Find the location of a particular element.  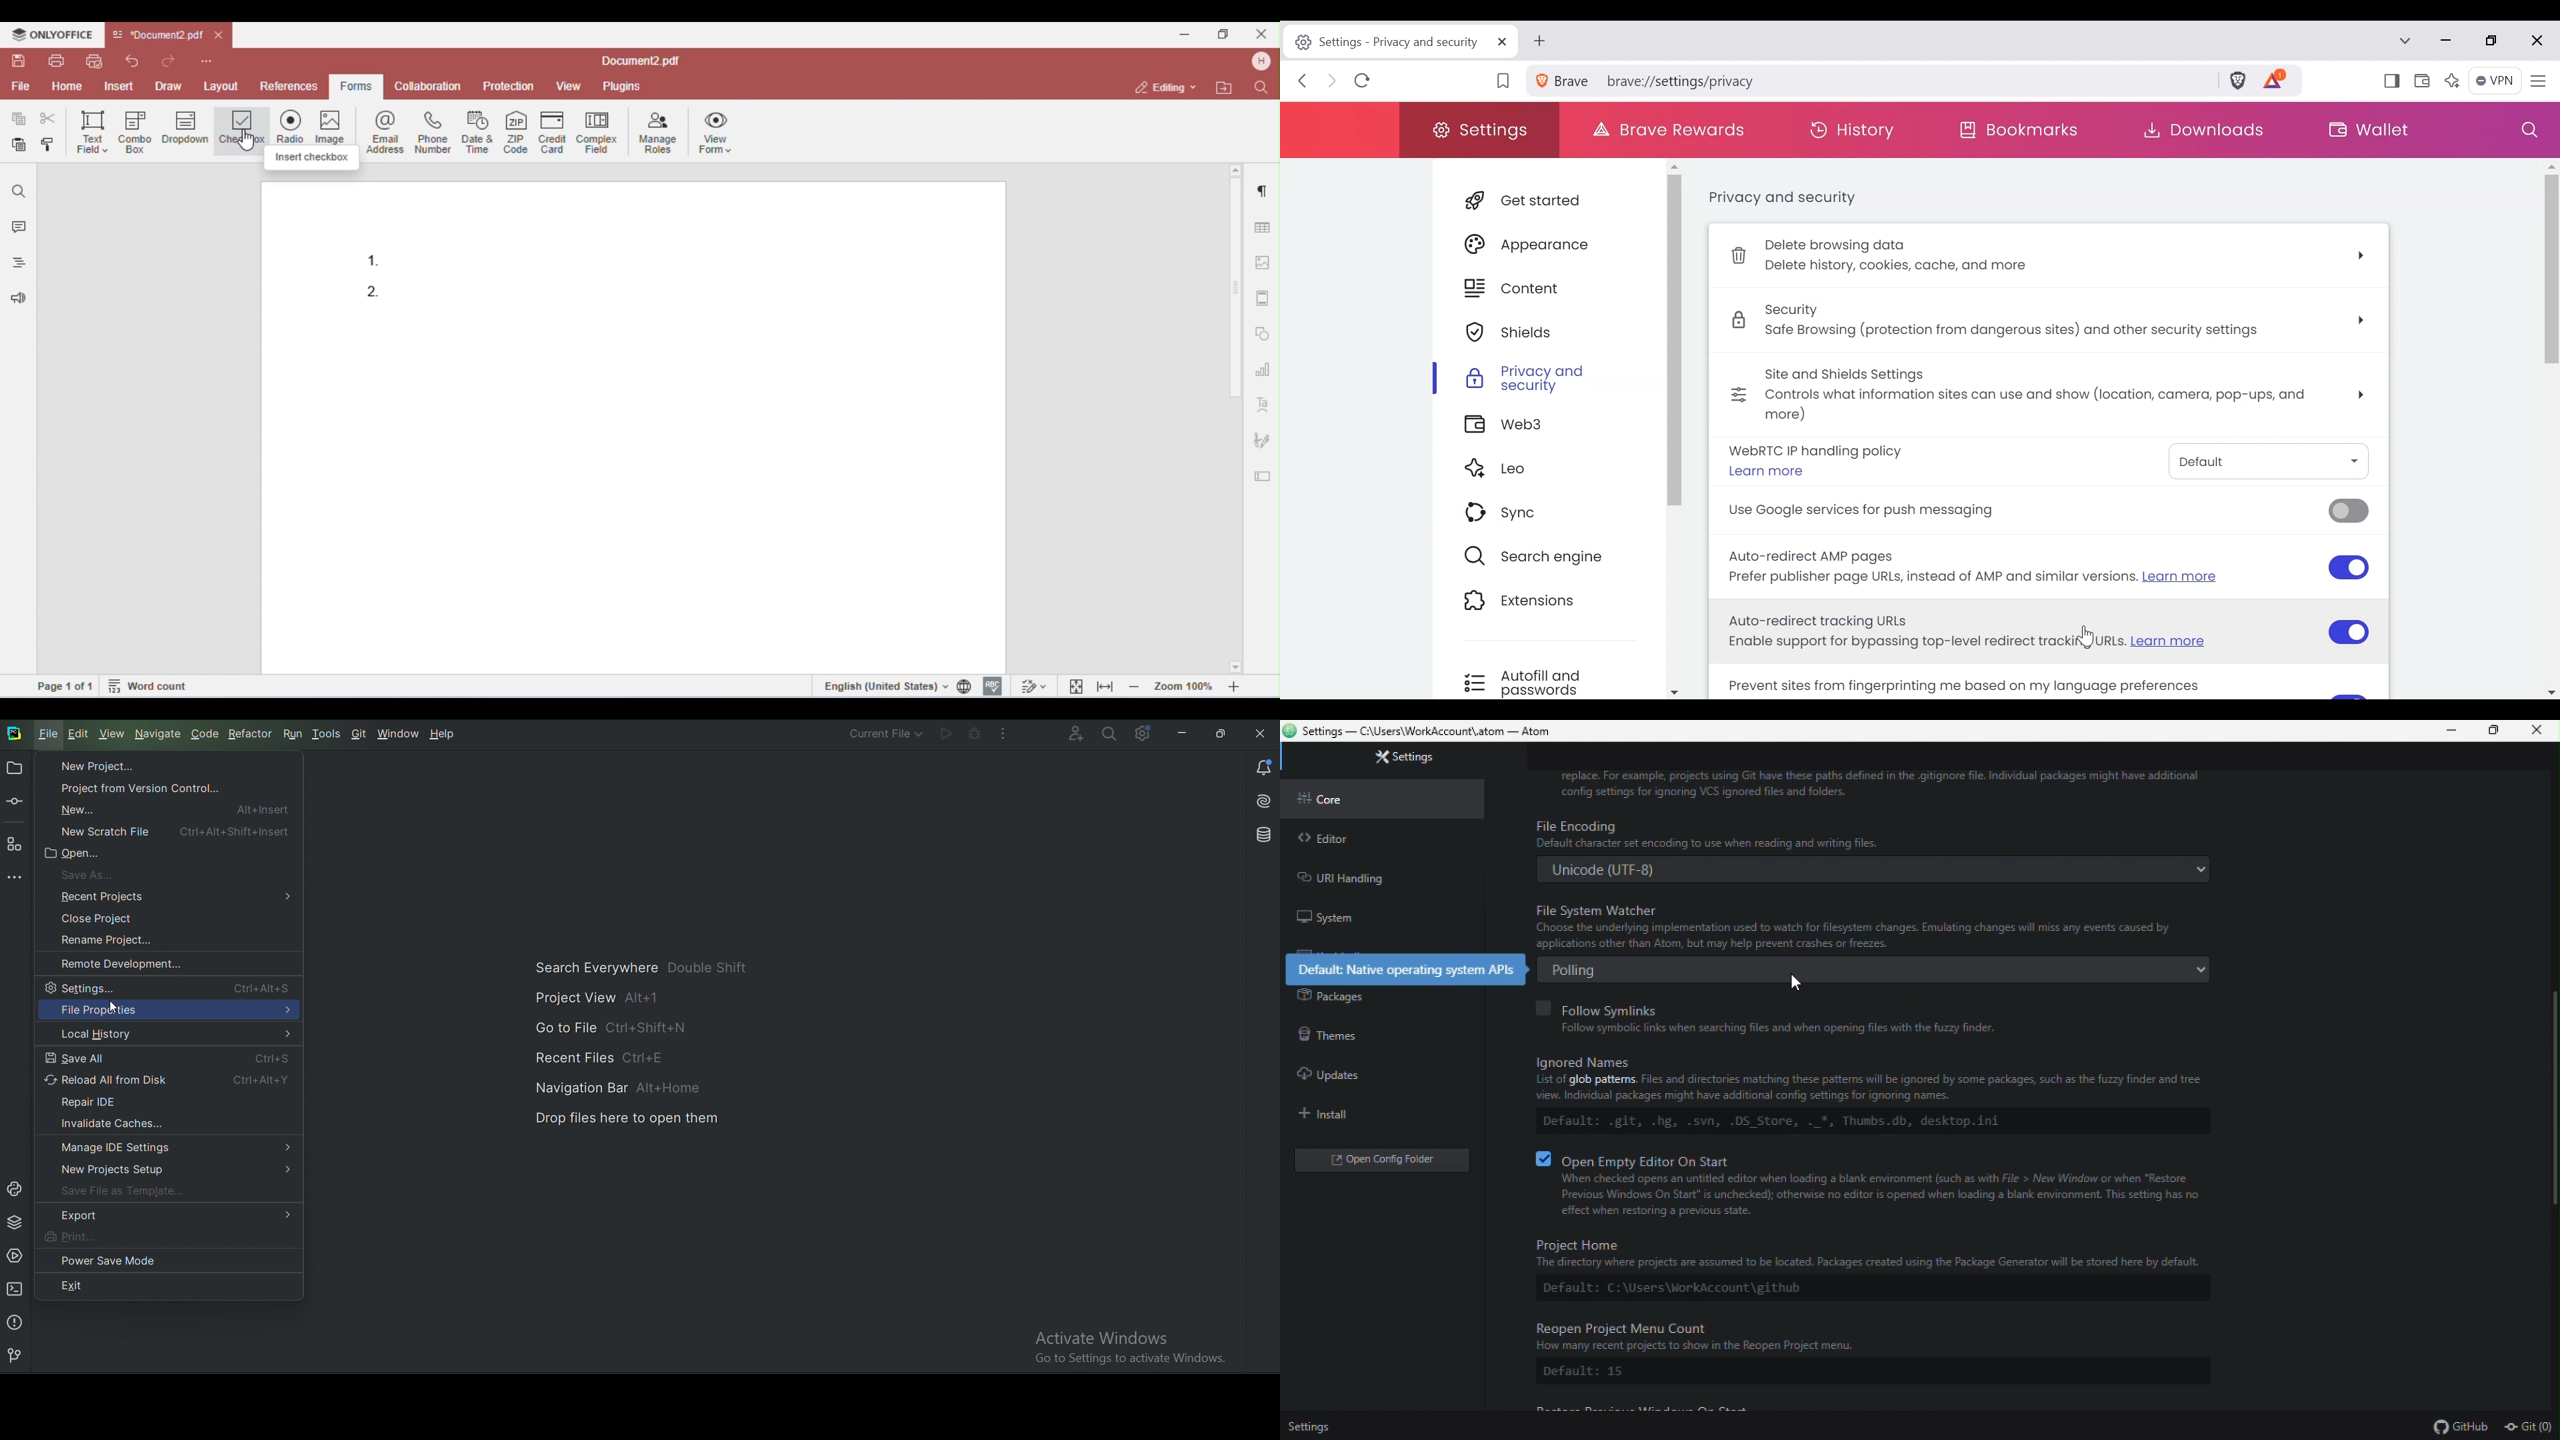

open Config editor is located at coordinates (1382, 1160).